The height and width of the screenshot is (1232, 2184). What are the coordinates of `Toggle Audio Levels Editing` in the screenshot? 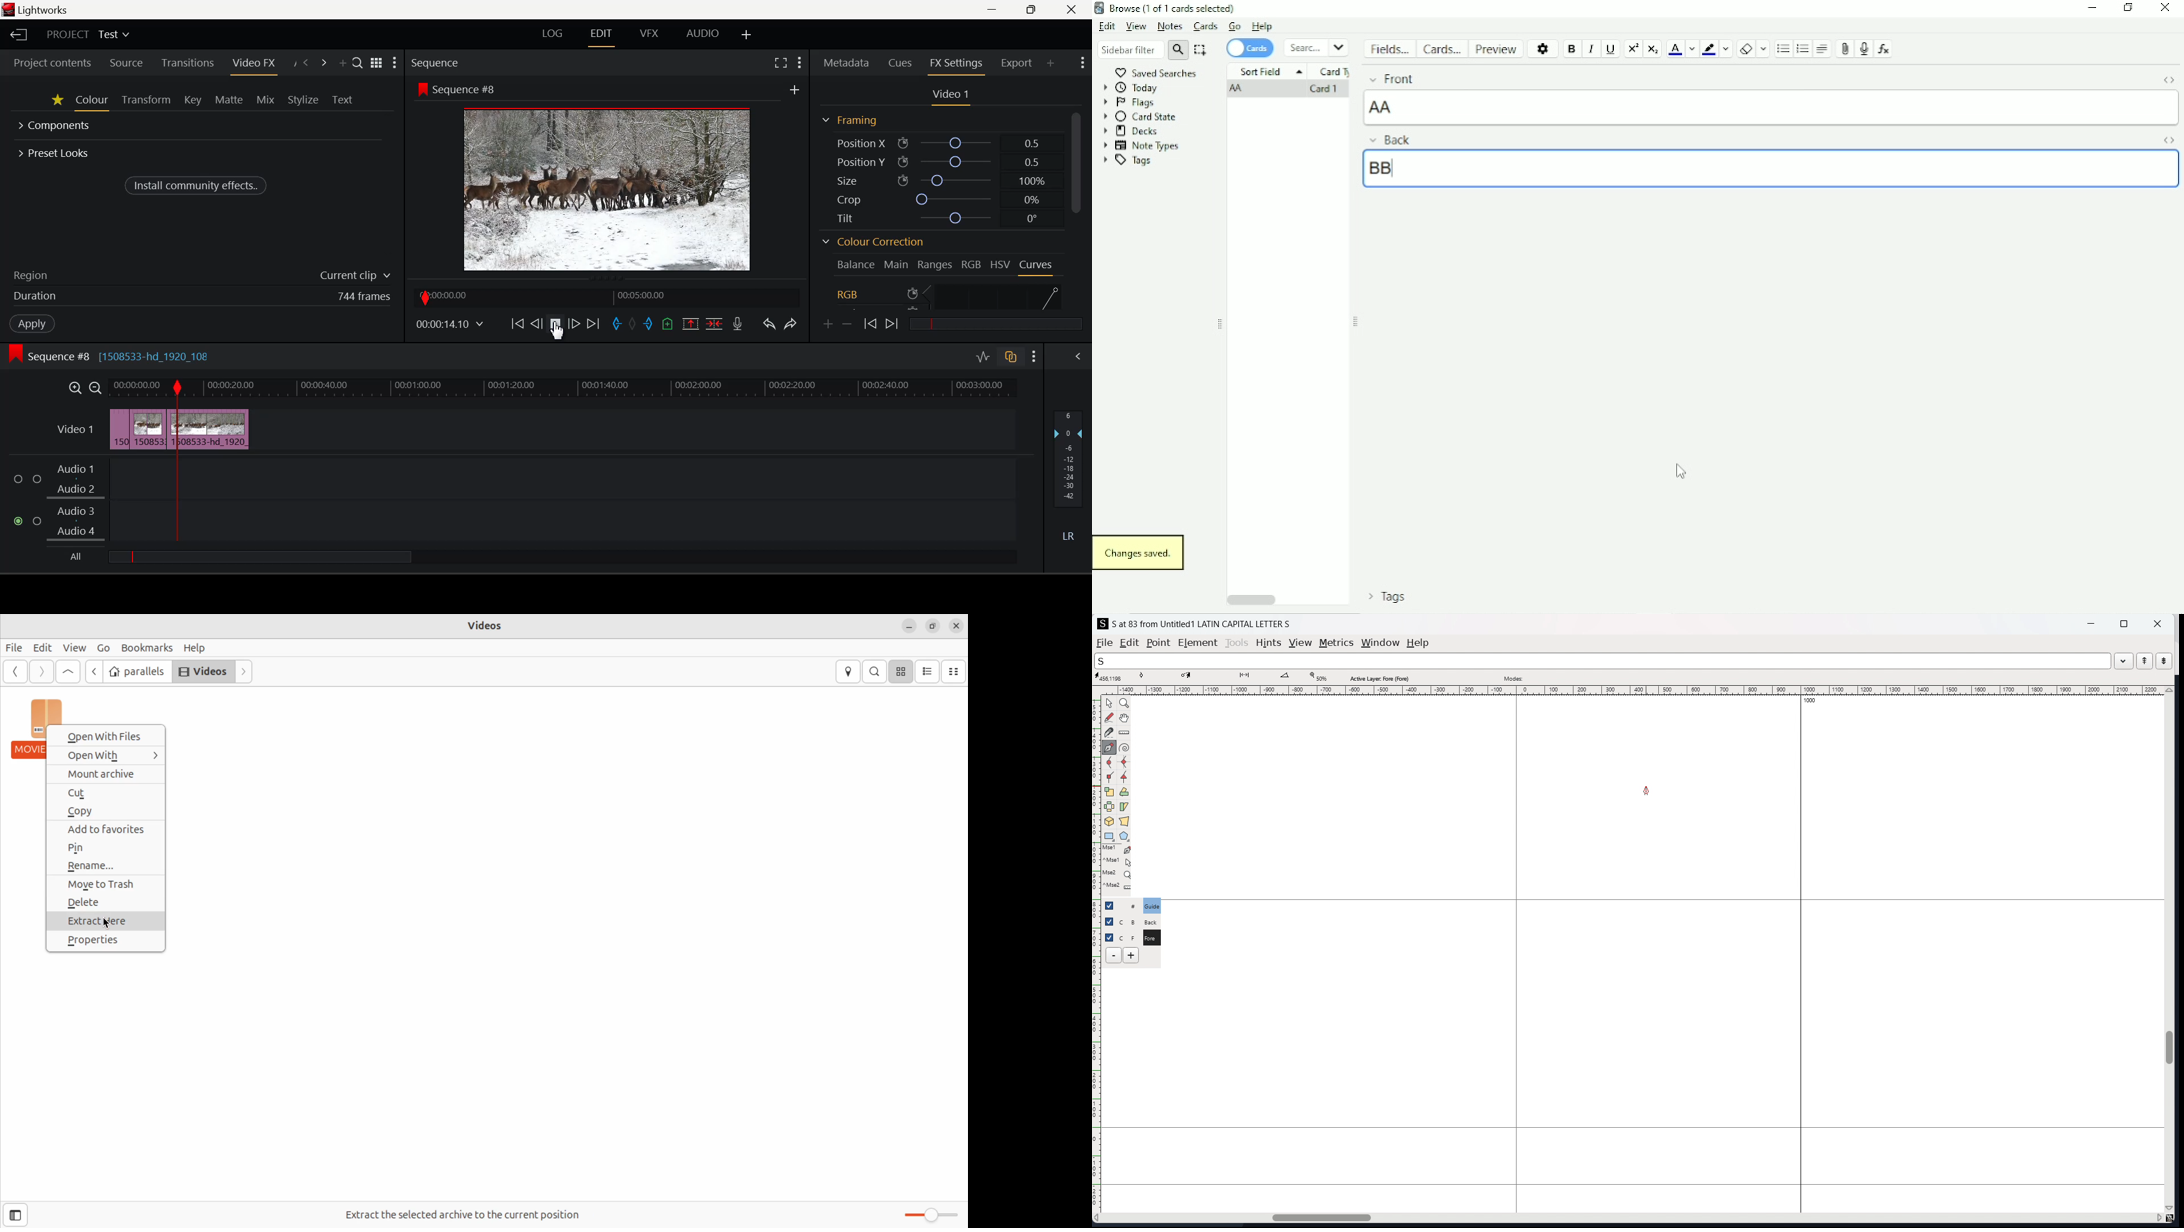 It's located at (982, 358).